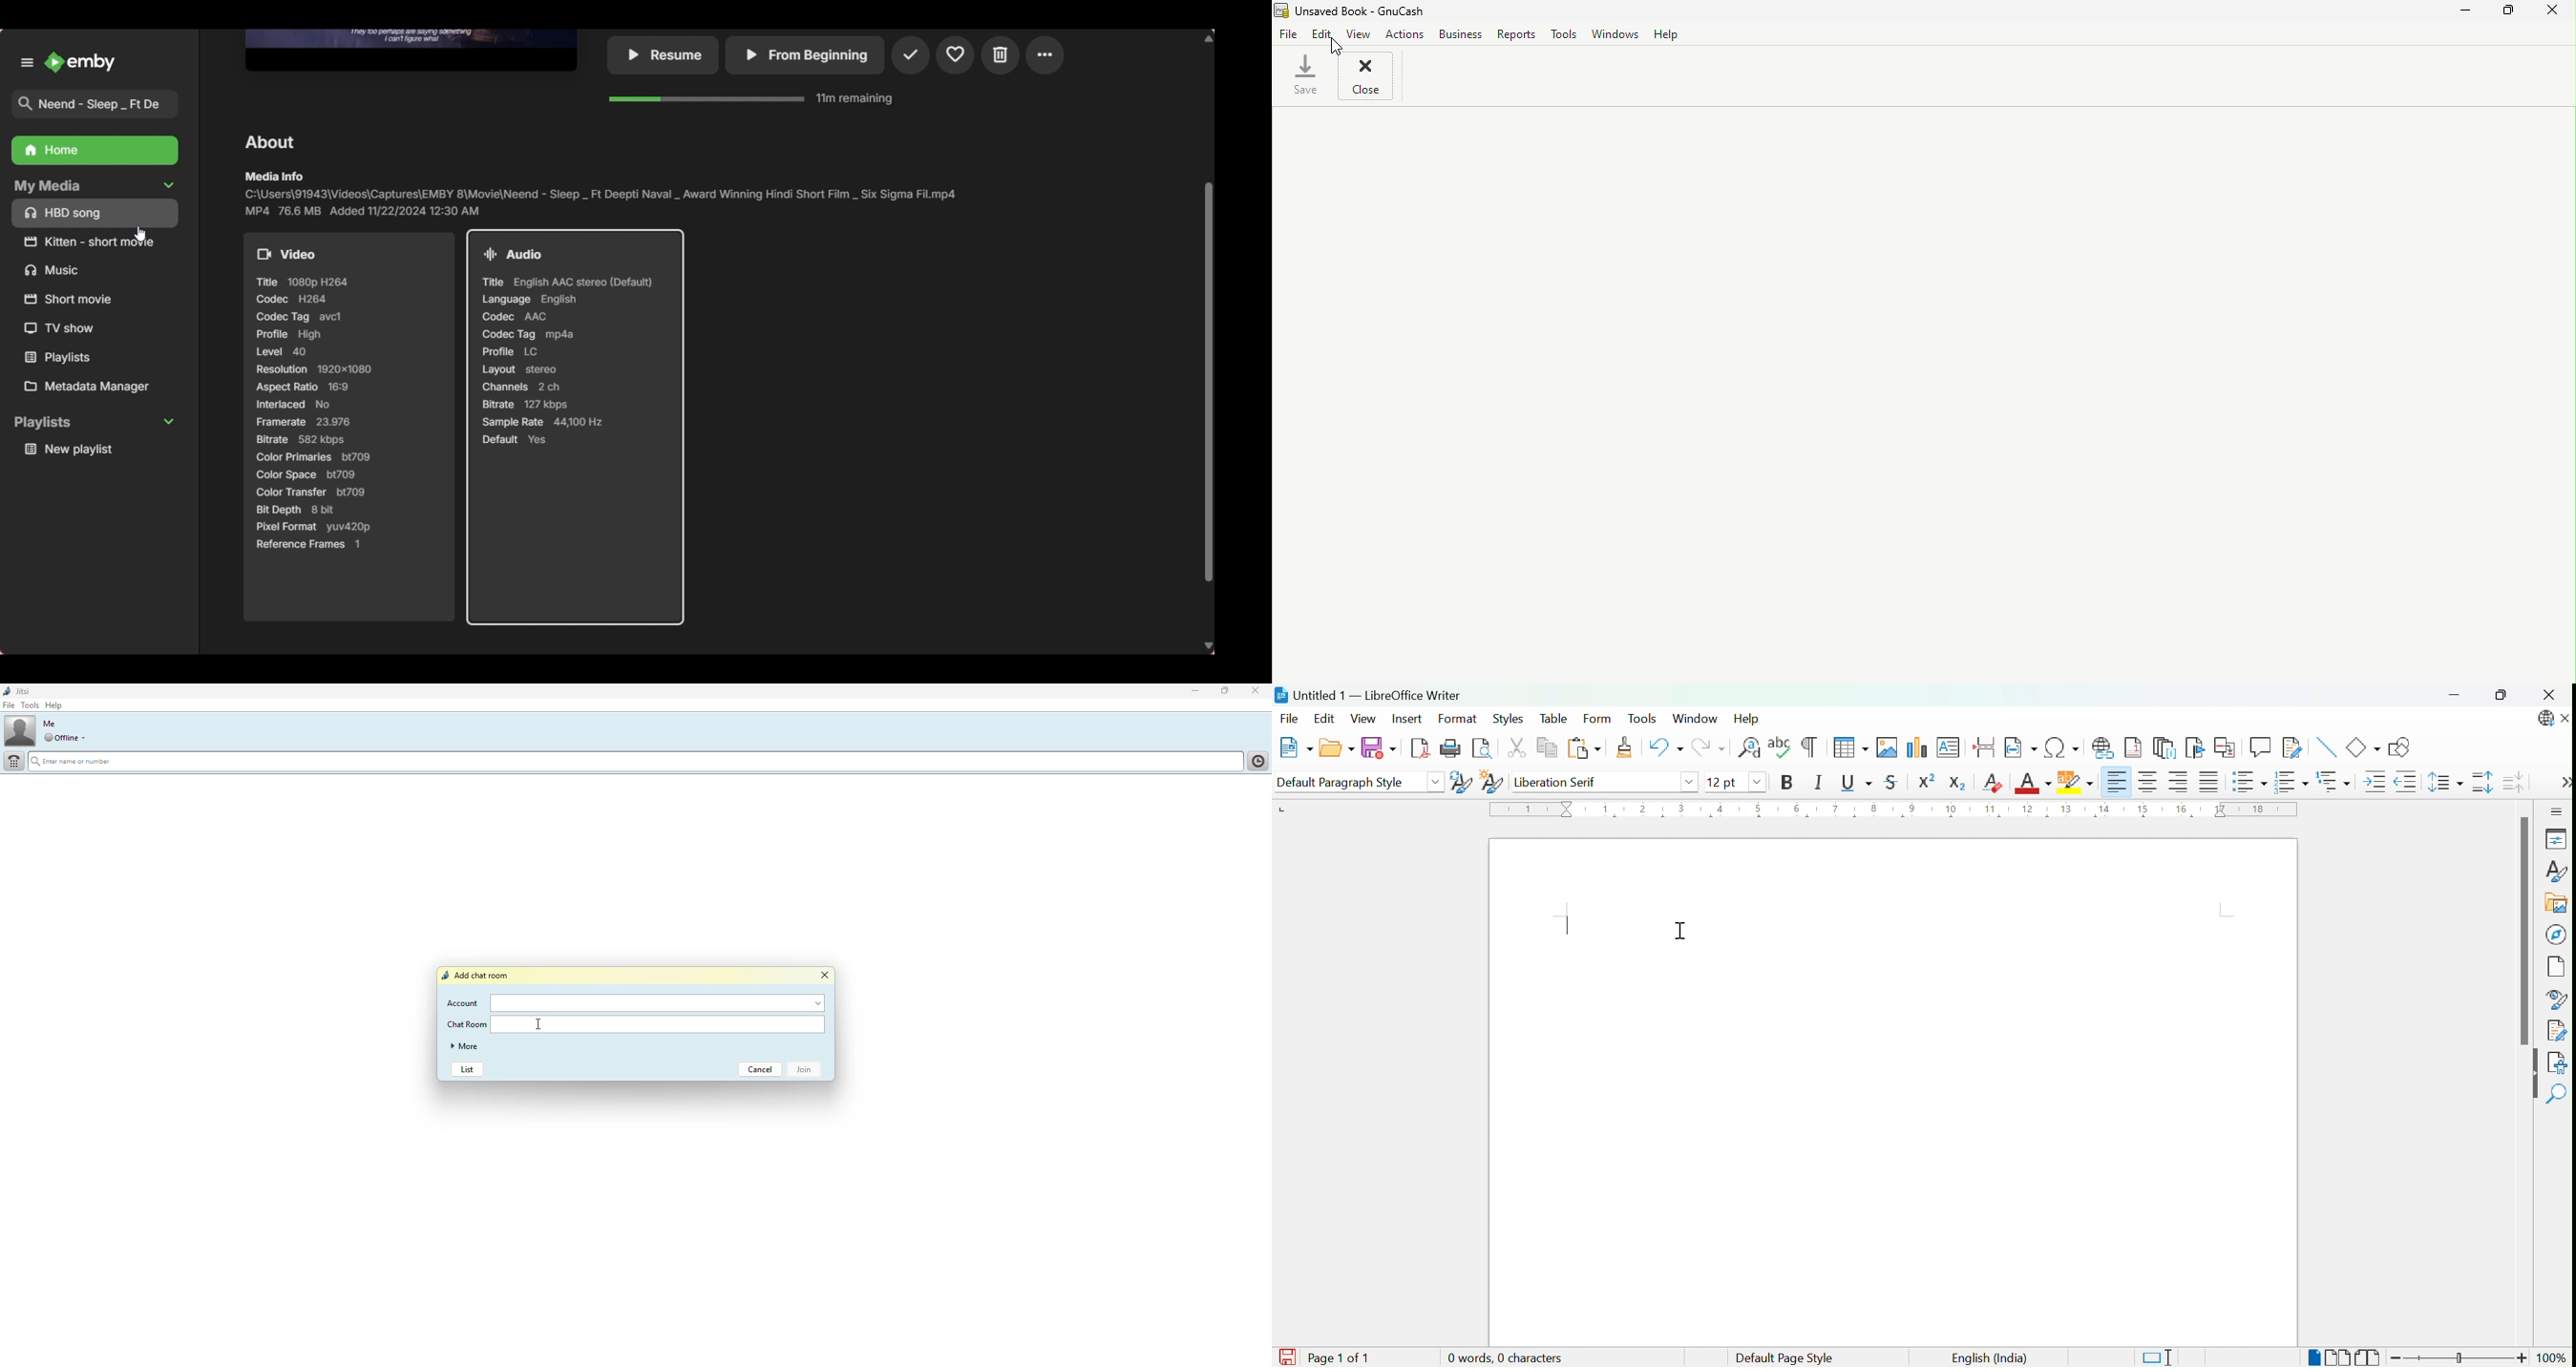  What do you see at coordinates (1664, 748) in the screenshot?
I see `Undo` at bounding box center [1664, 748].